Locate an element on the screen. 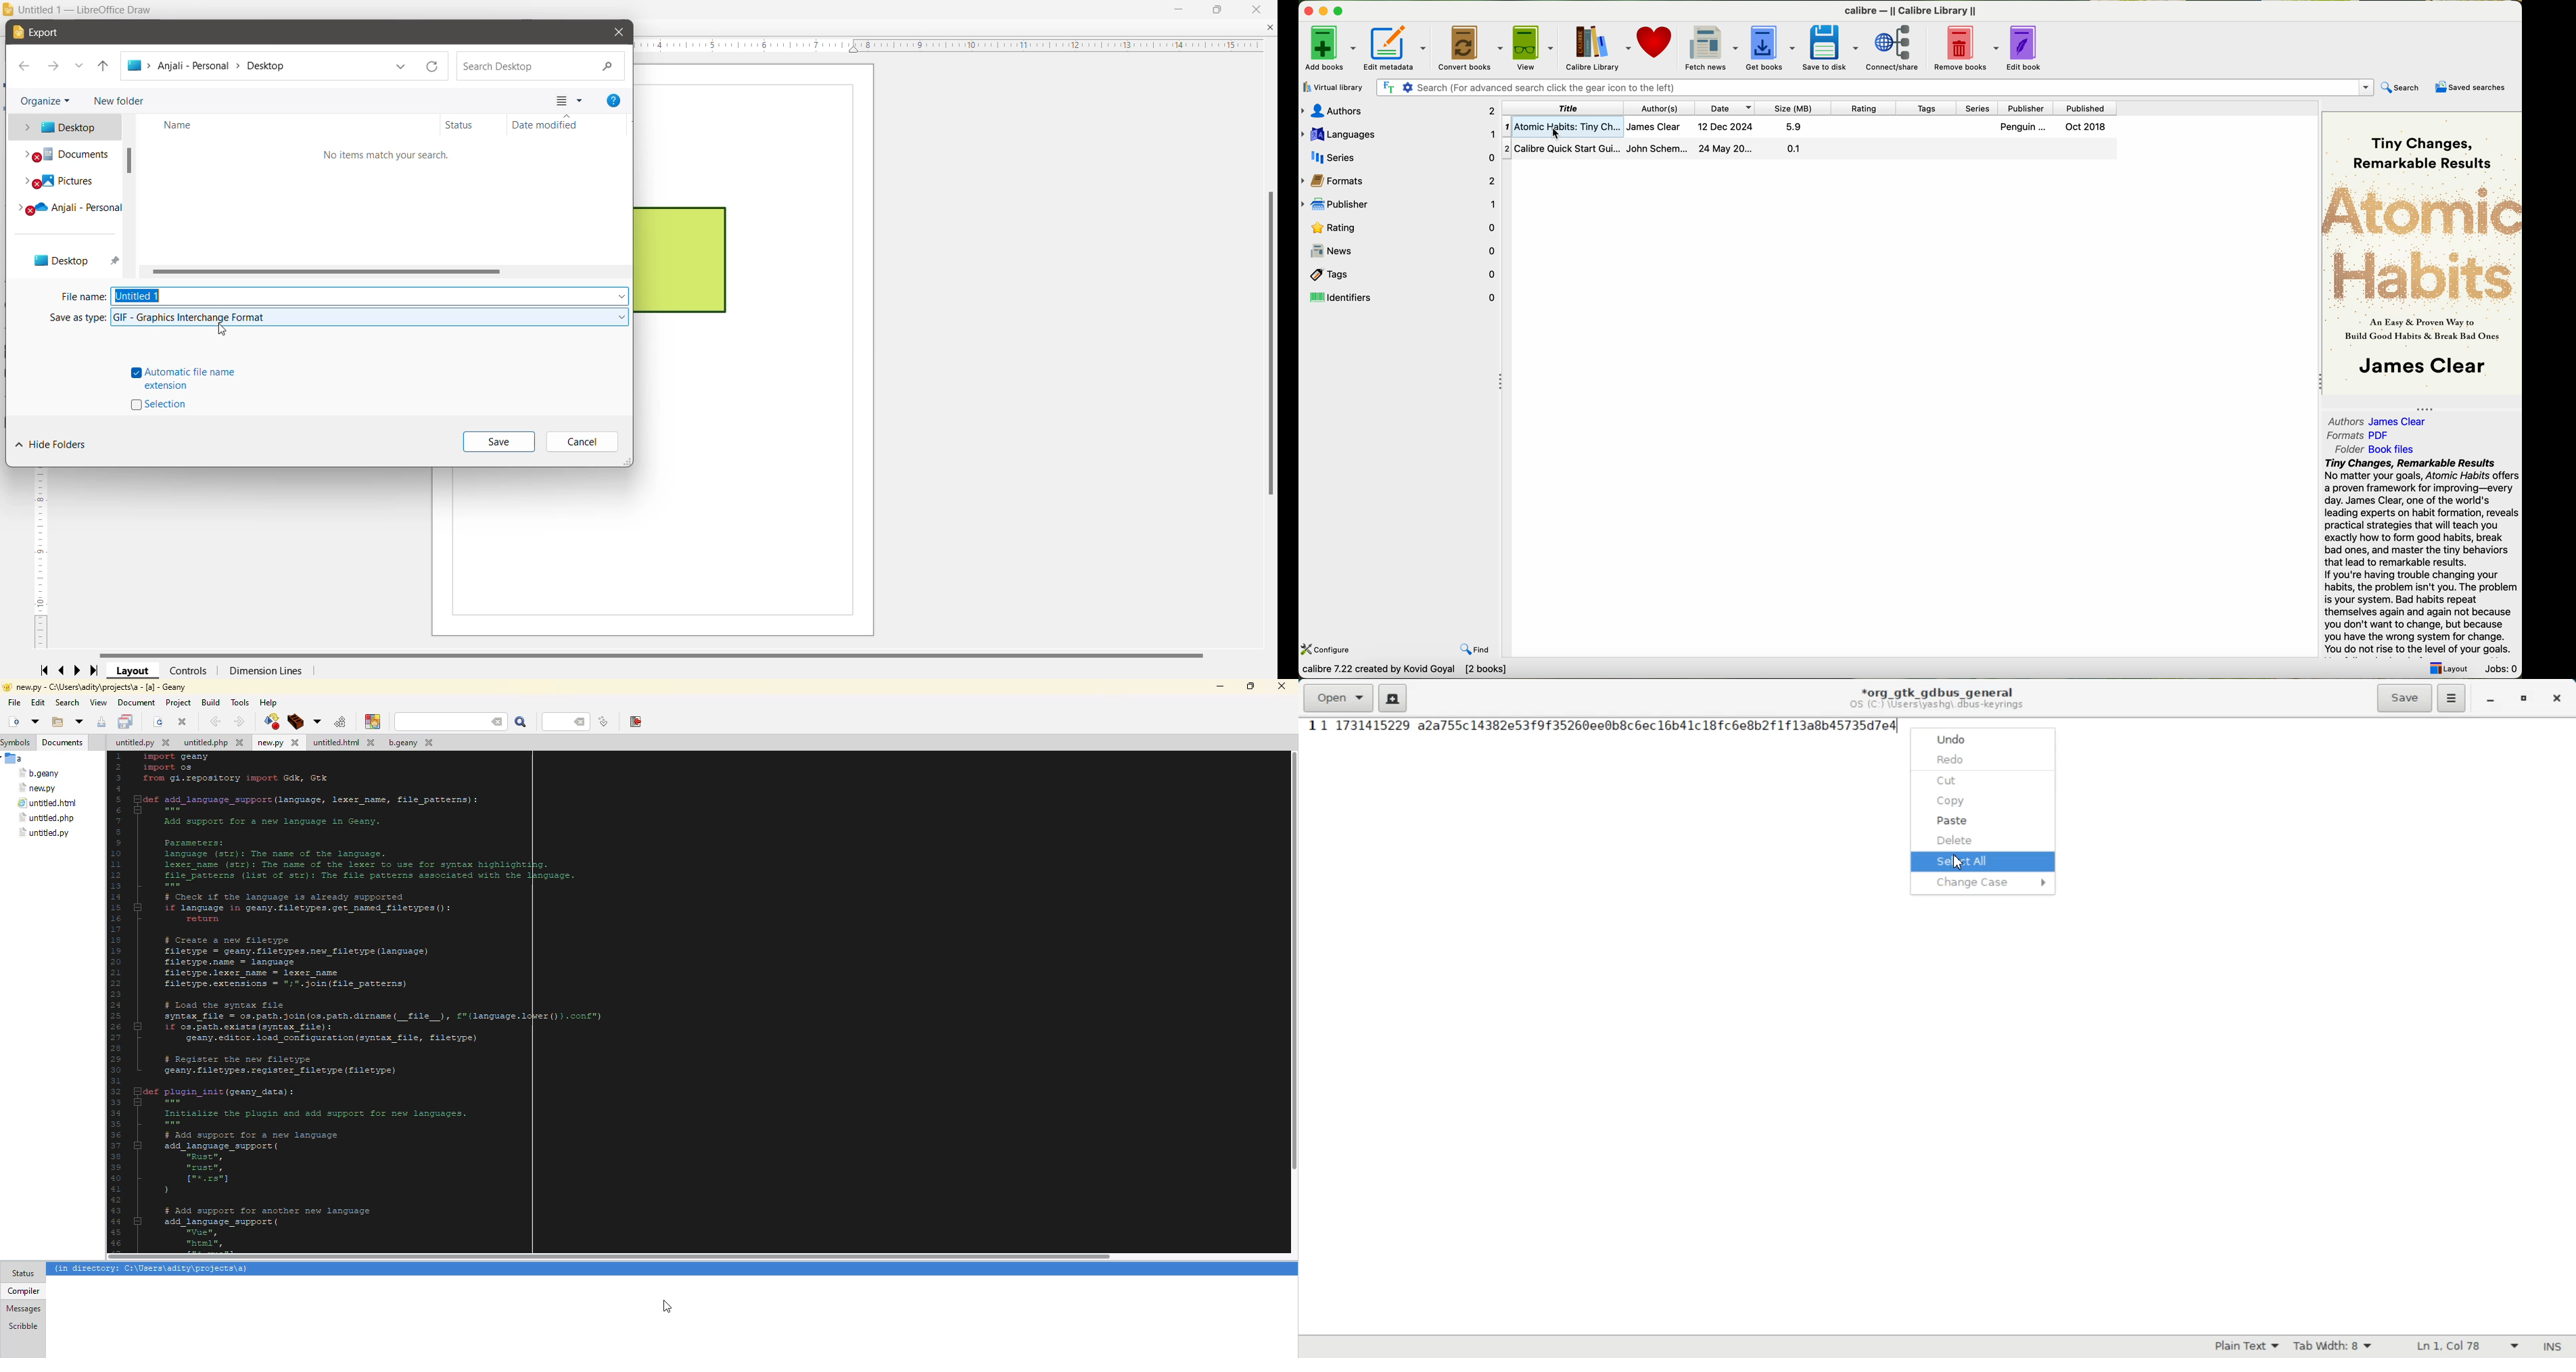 This screenshot has width=2576, height=1372. Get help is located at coordinates (614, 101).